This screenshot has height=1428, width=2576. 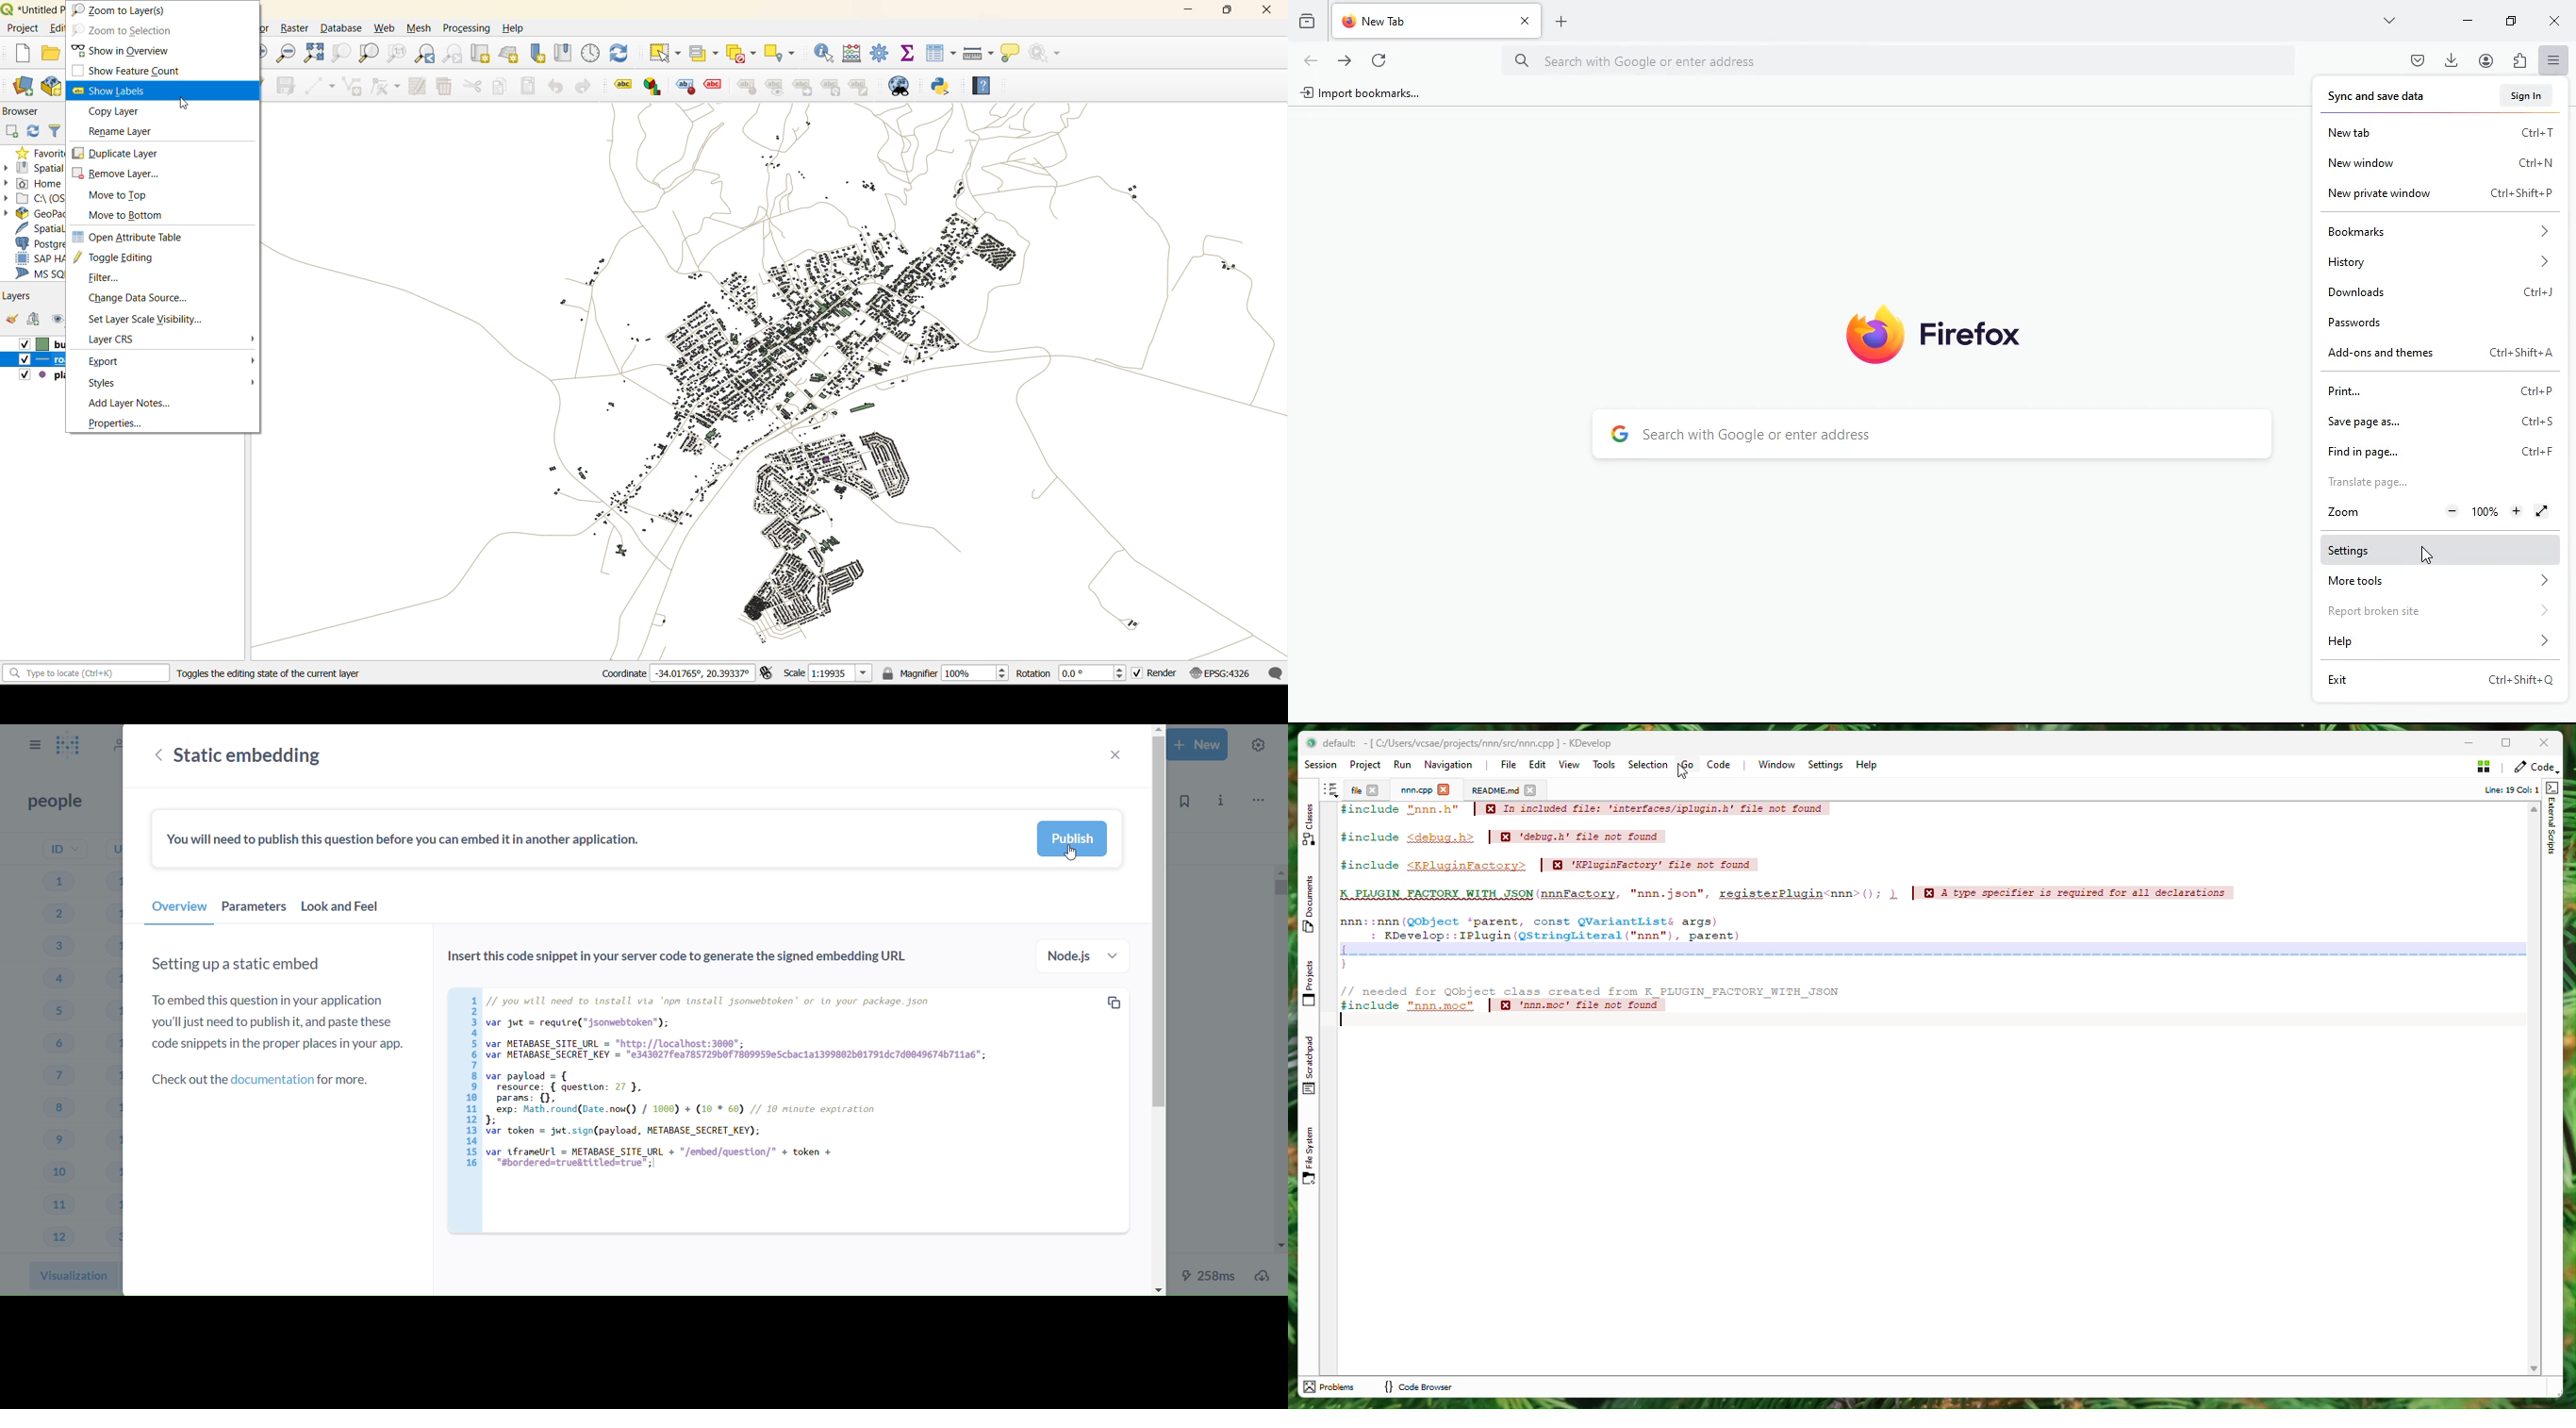 What do you see at coordinates (10, 132) in the screenshot?
I see `add` at bounding box center [10, 132].